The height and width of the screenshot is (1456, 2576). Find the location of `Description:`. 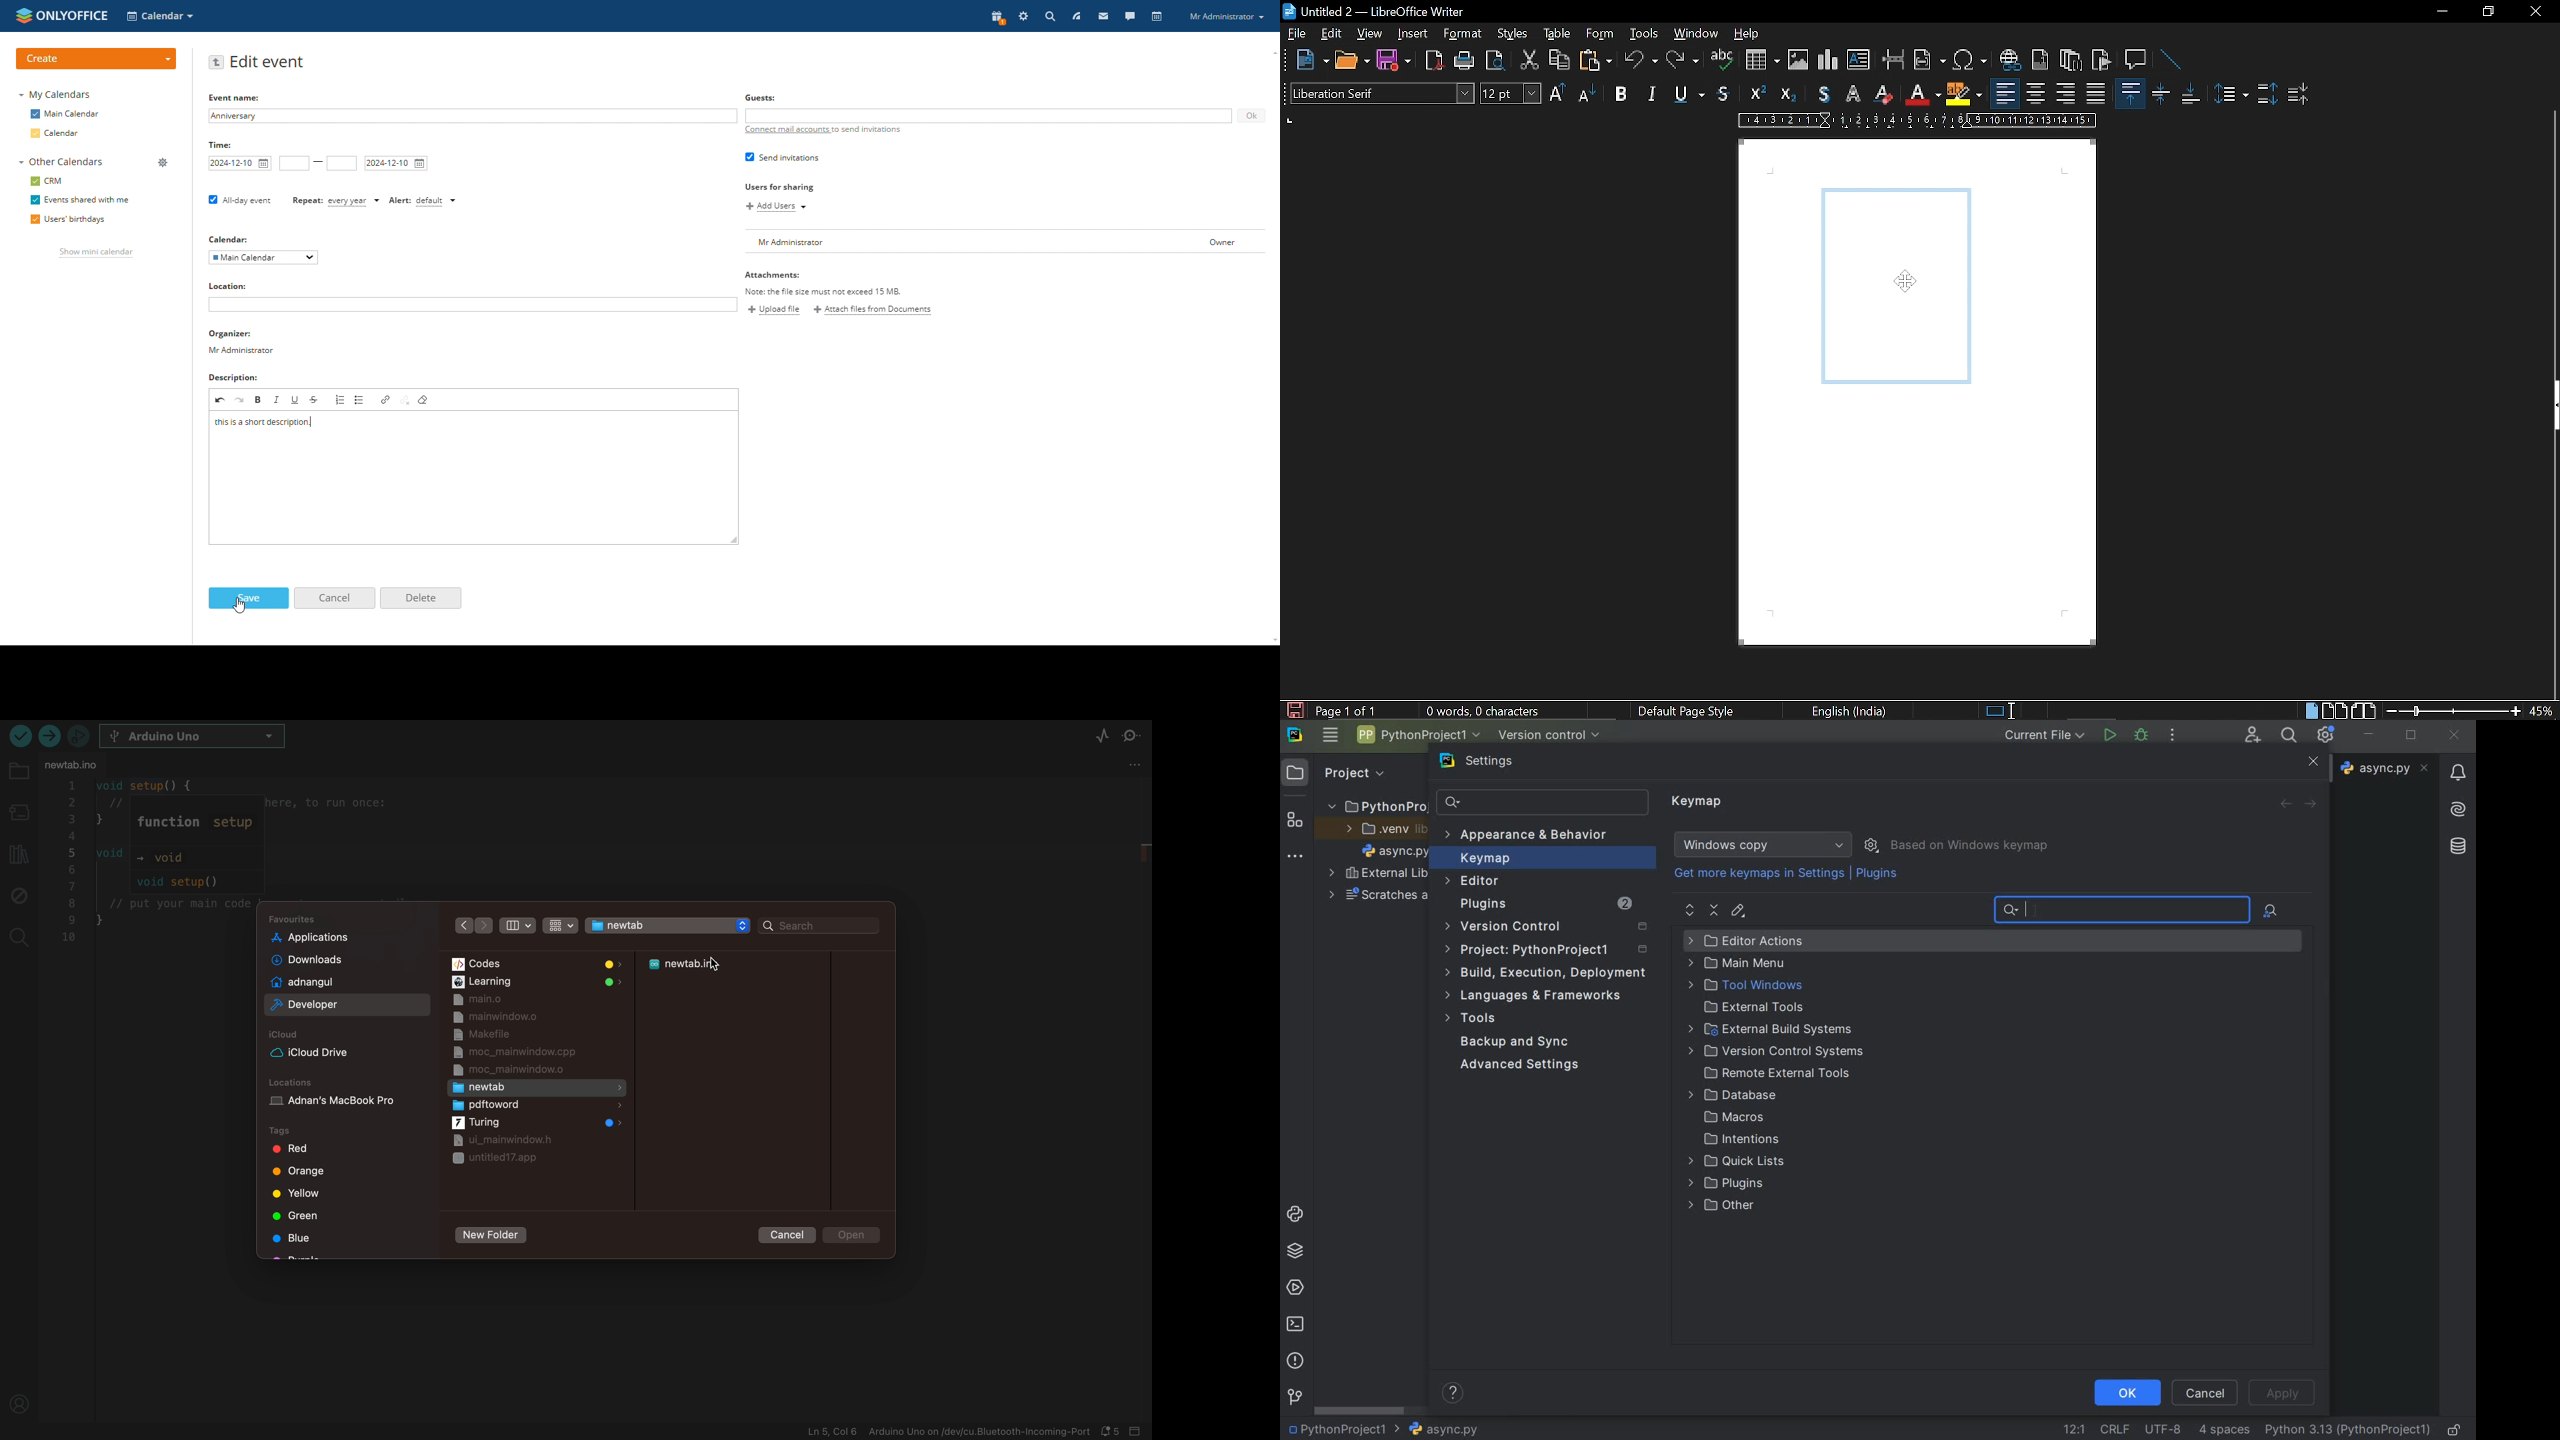

Description: is located at coordinates (236, 378).